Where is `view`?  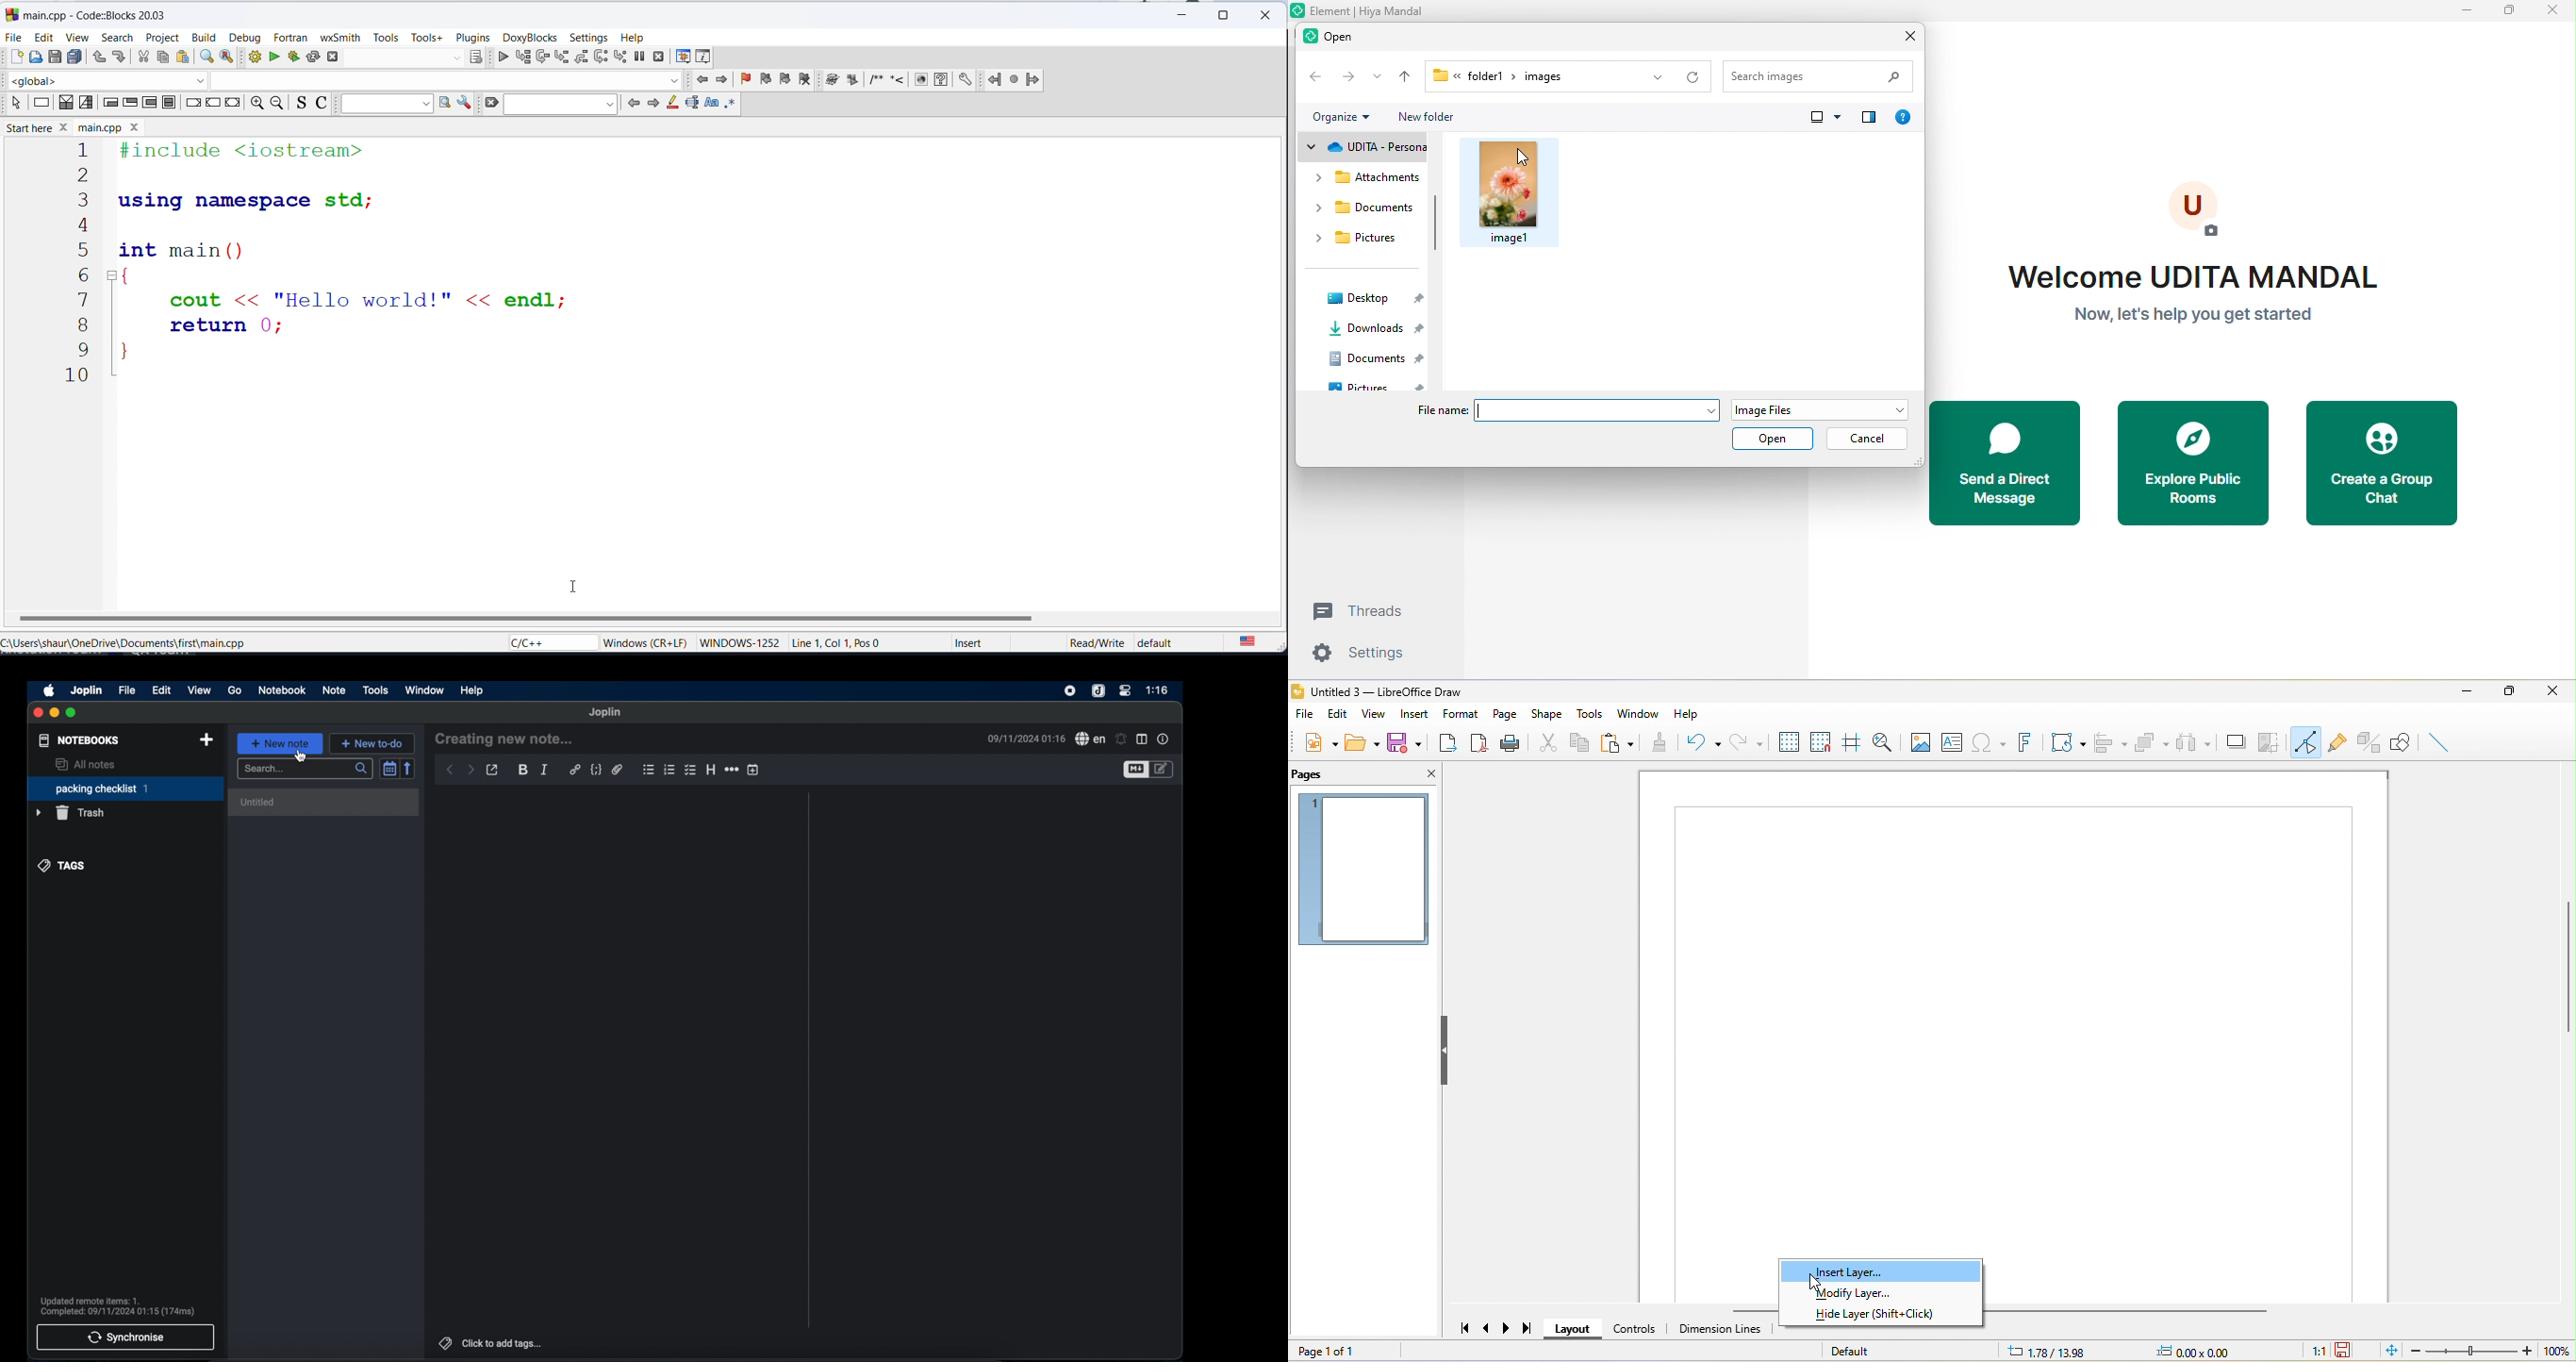
view is located at coordinates (200, 690).